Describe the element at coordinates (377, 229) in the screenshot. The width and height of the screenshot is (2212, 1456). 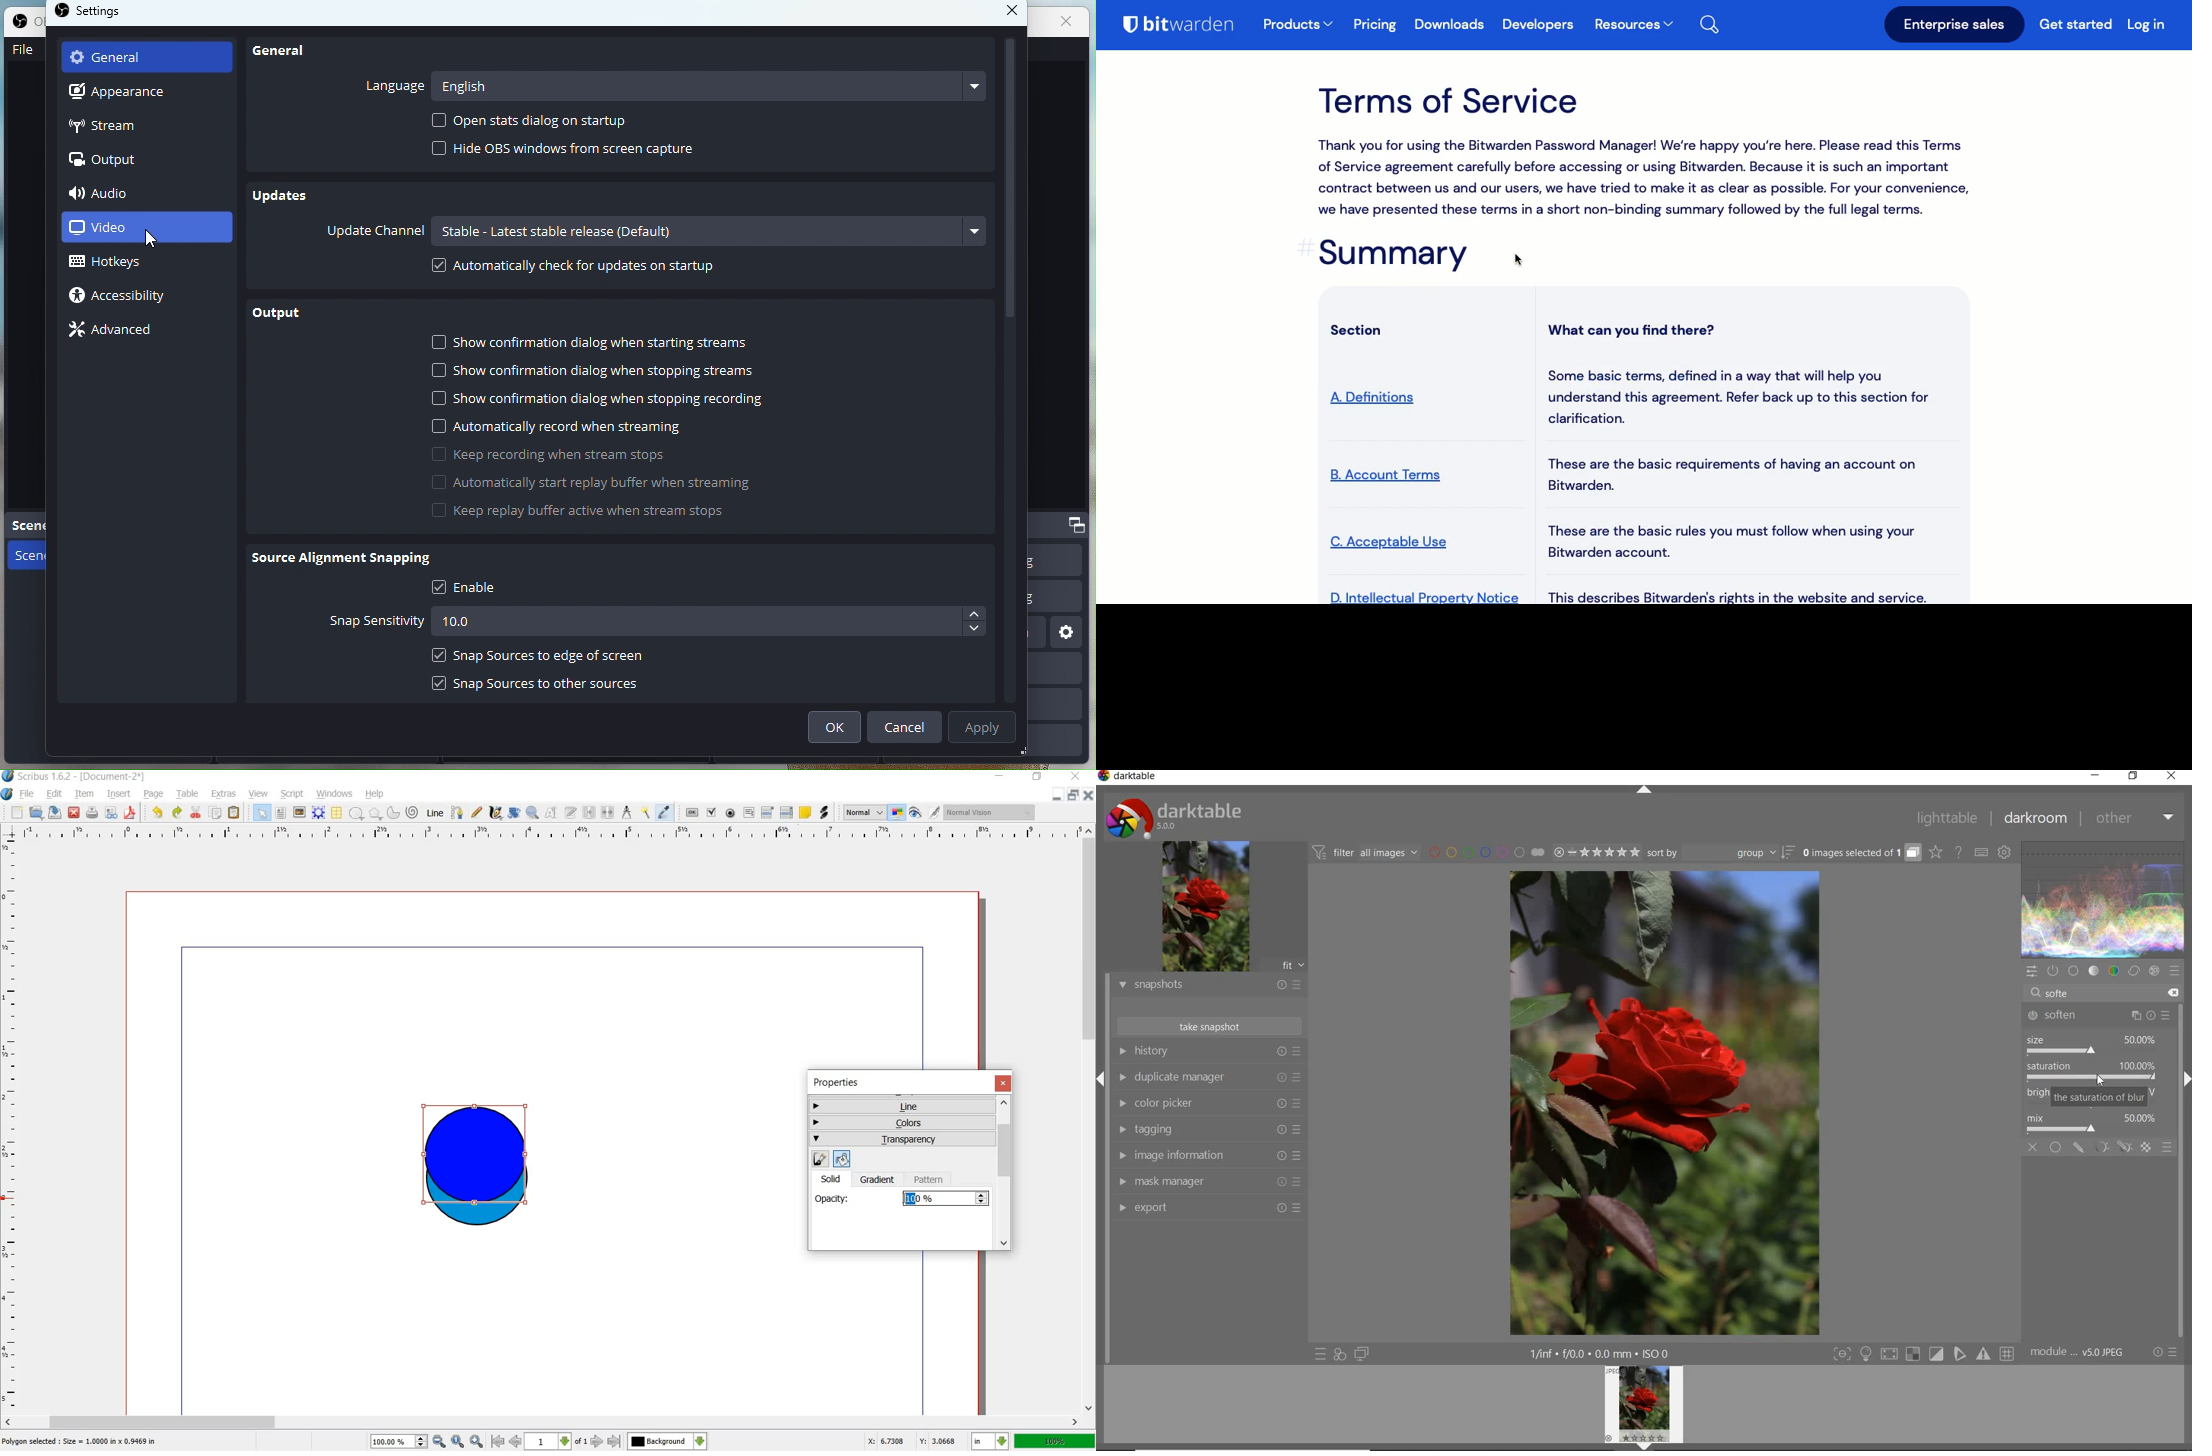
I see `Update Channel` at that location.